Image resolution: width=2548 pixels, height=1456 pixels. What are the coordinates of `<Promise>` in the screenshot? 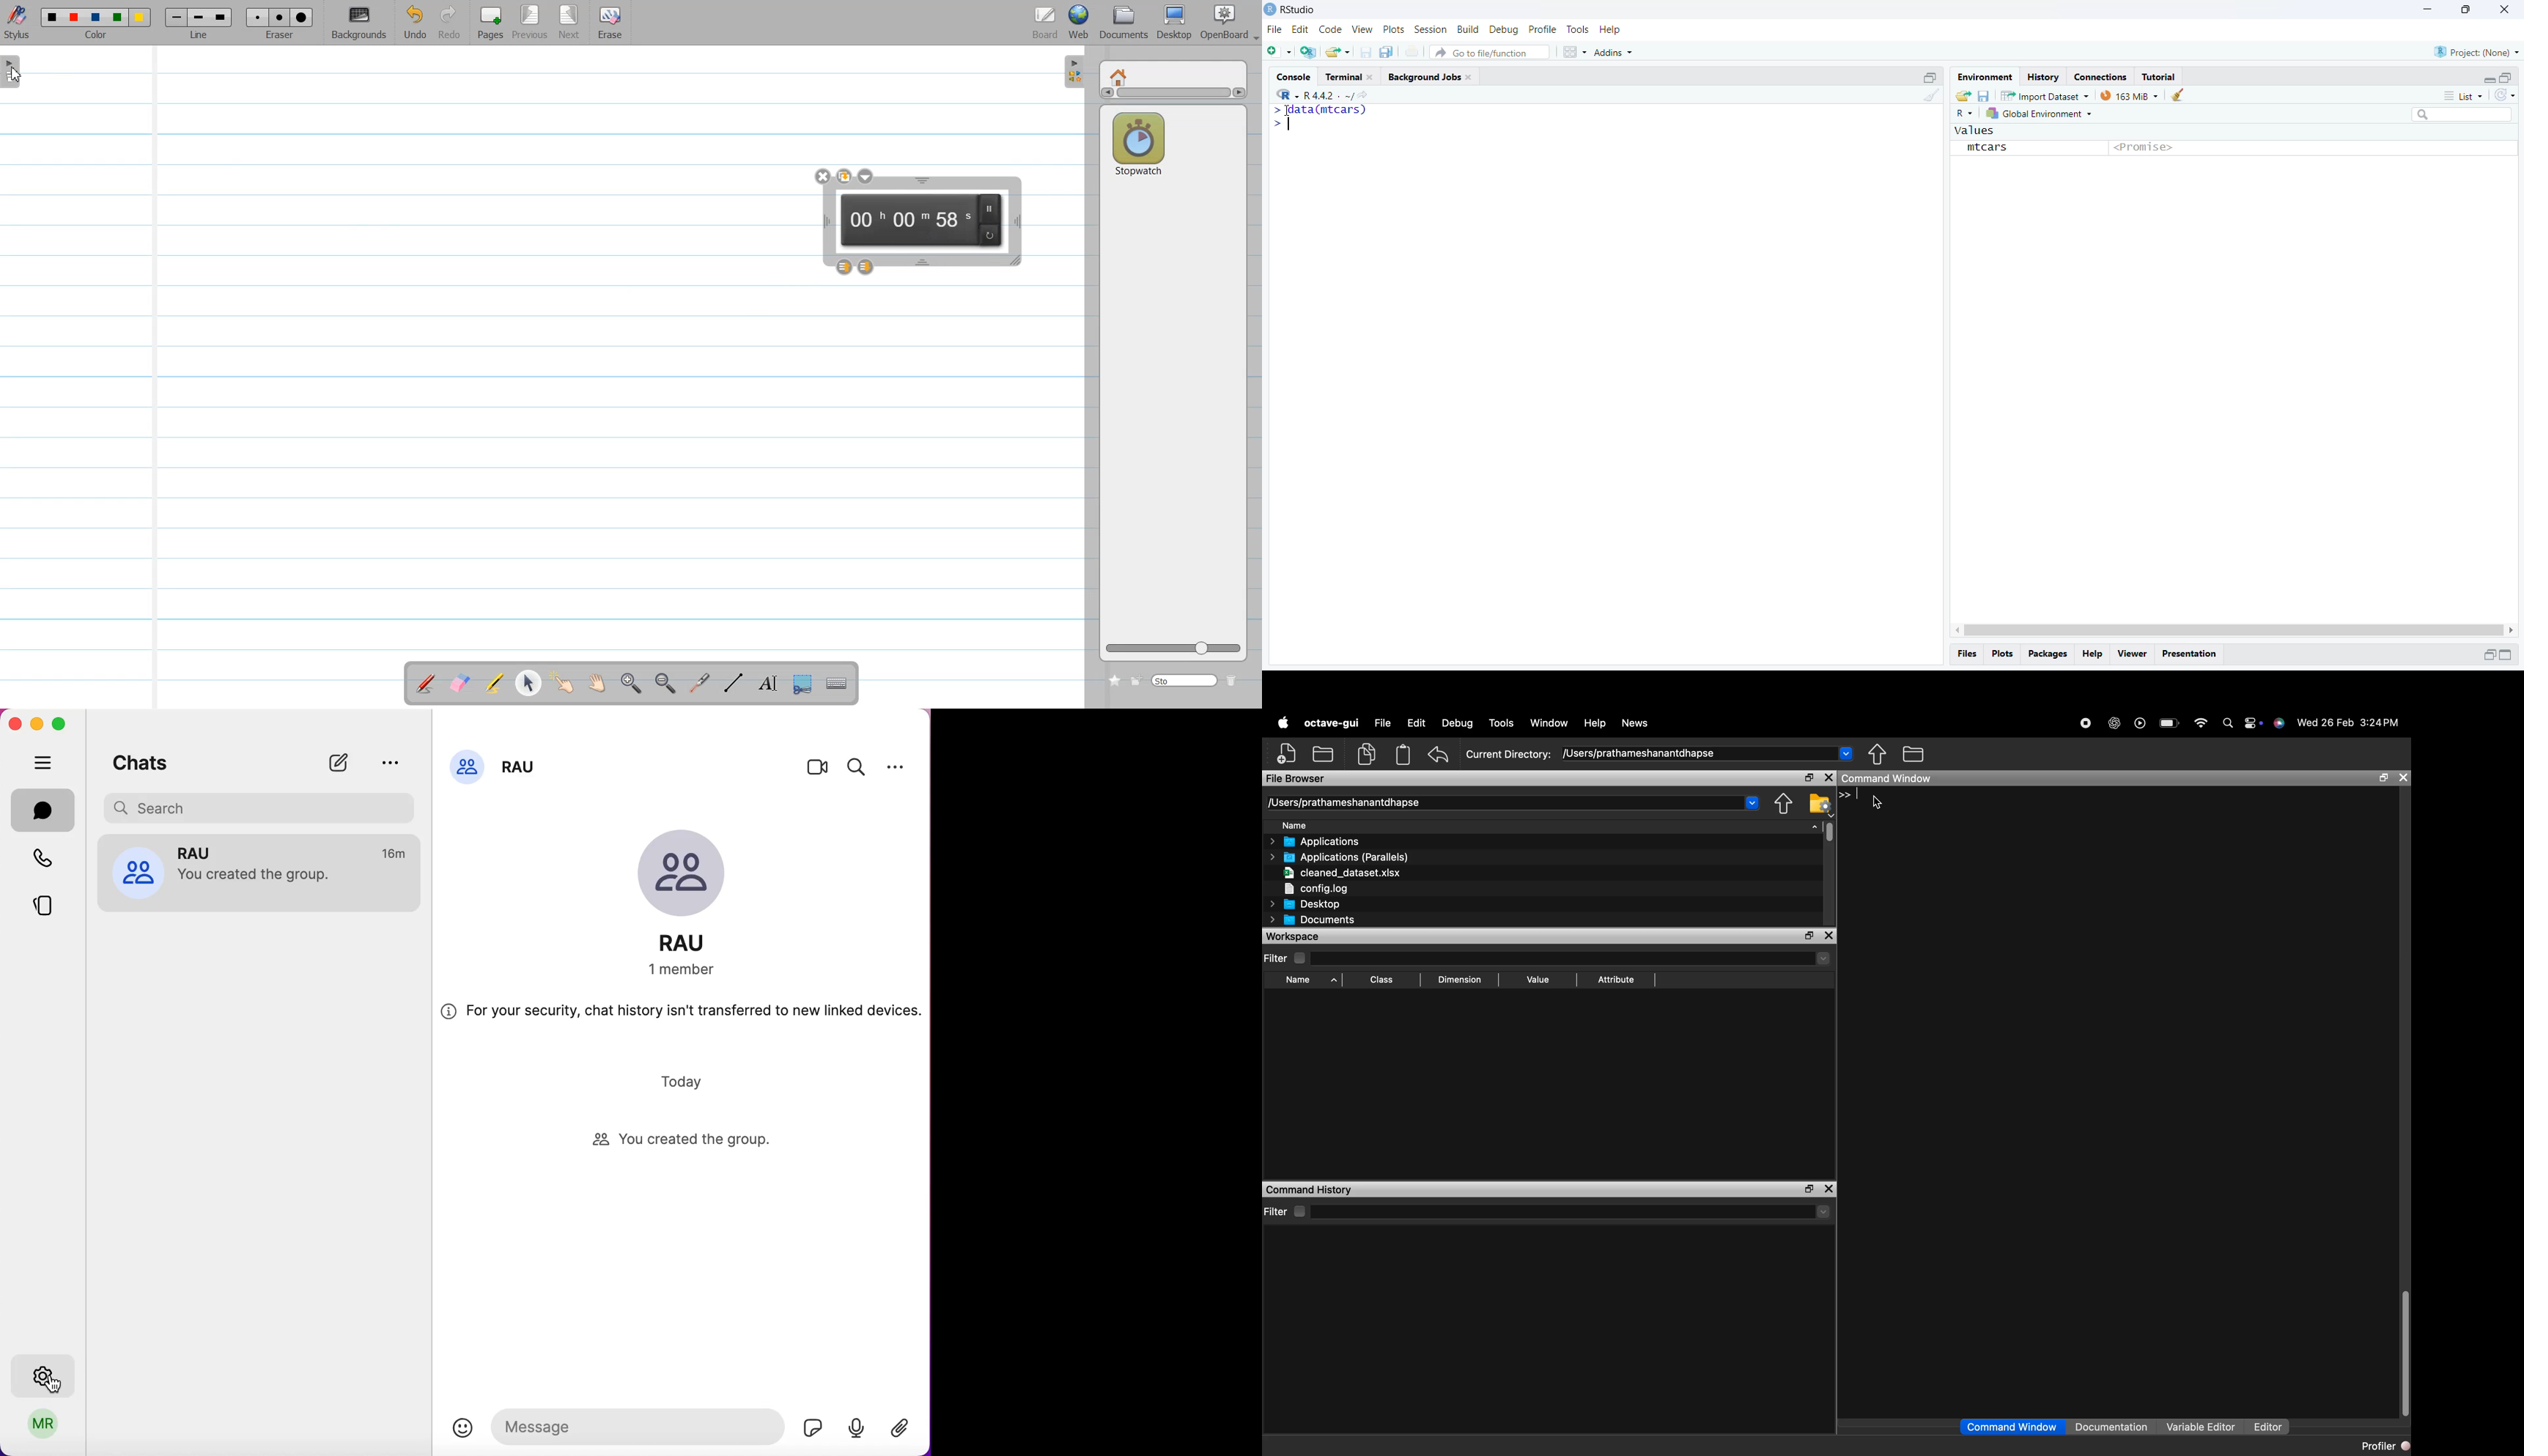 It's located at (2143, 148).